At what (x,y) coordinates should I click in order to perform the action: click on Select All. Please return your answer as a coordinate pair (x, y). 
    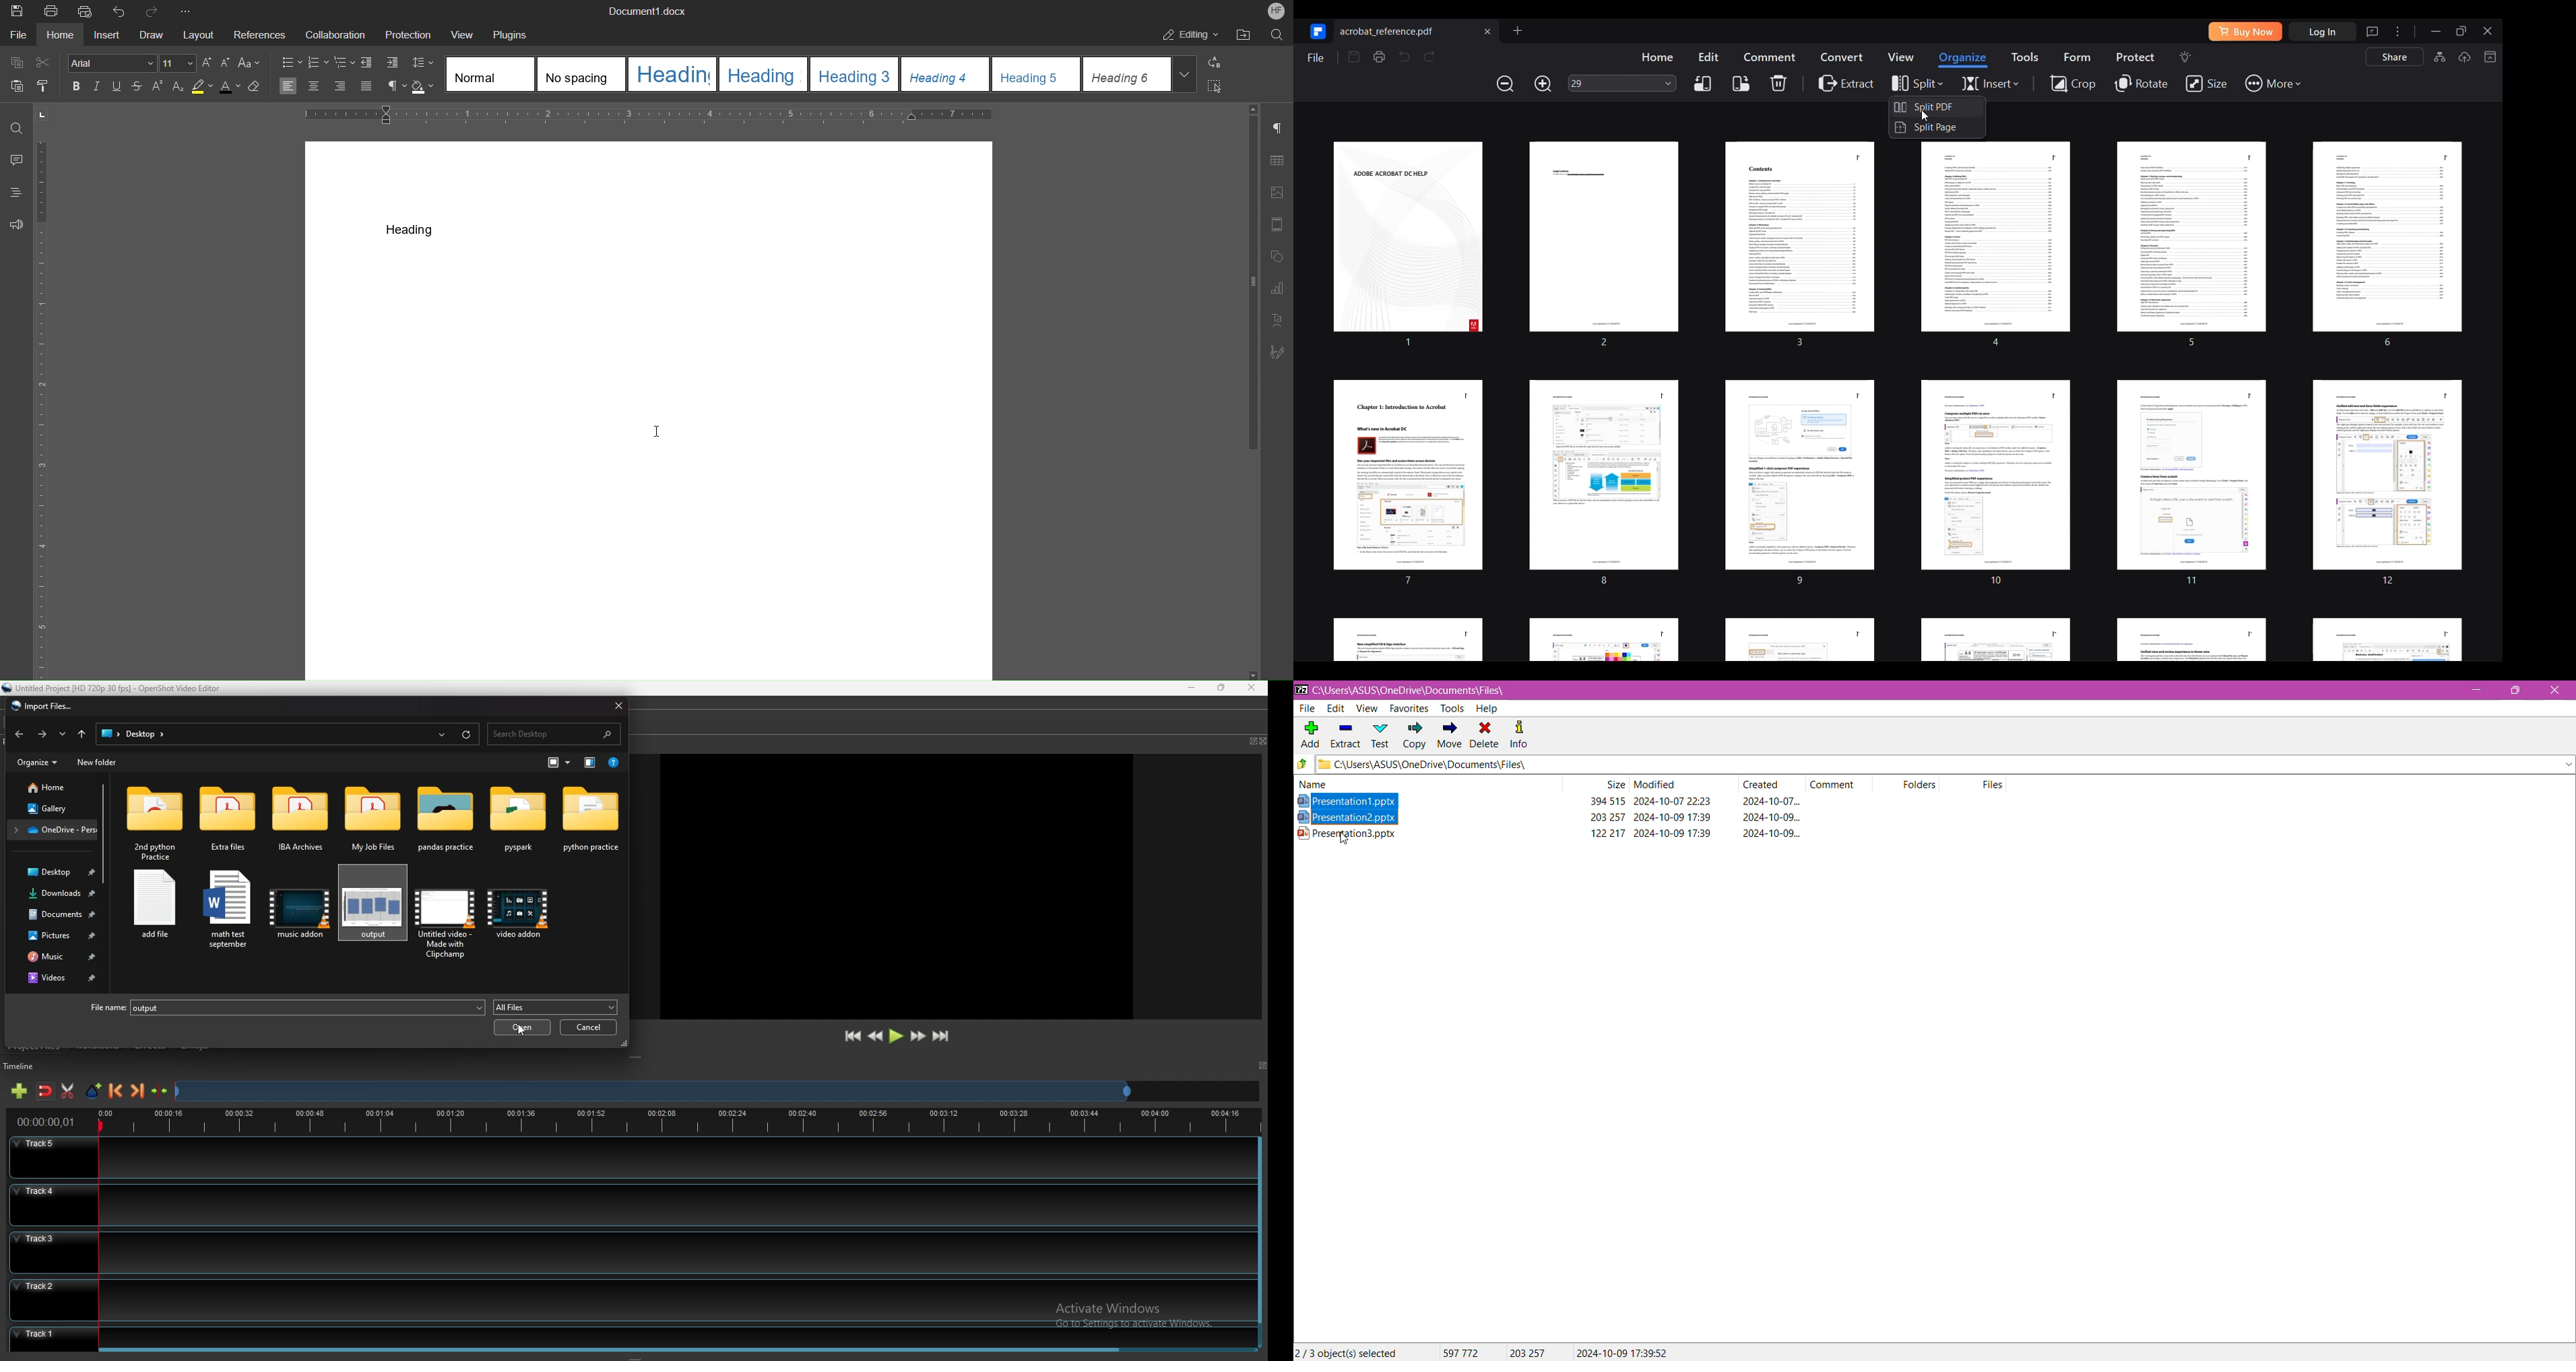
    Looking at the image, I should click on (1218, 86).